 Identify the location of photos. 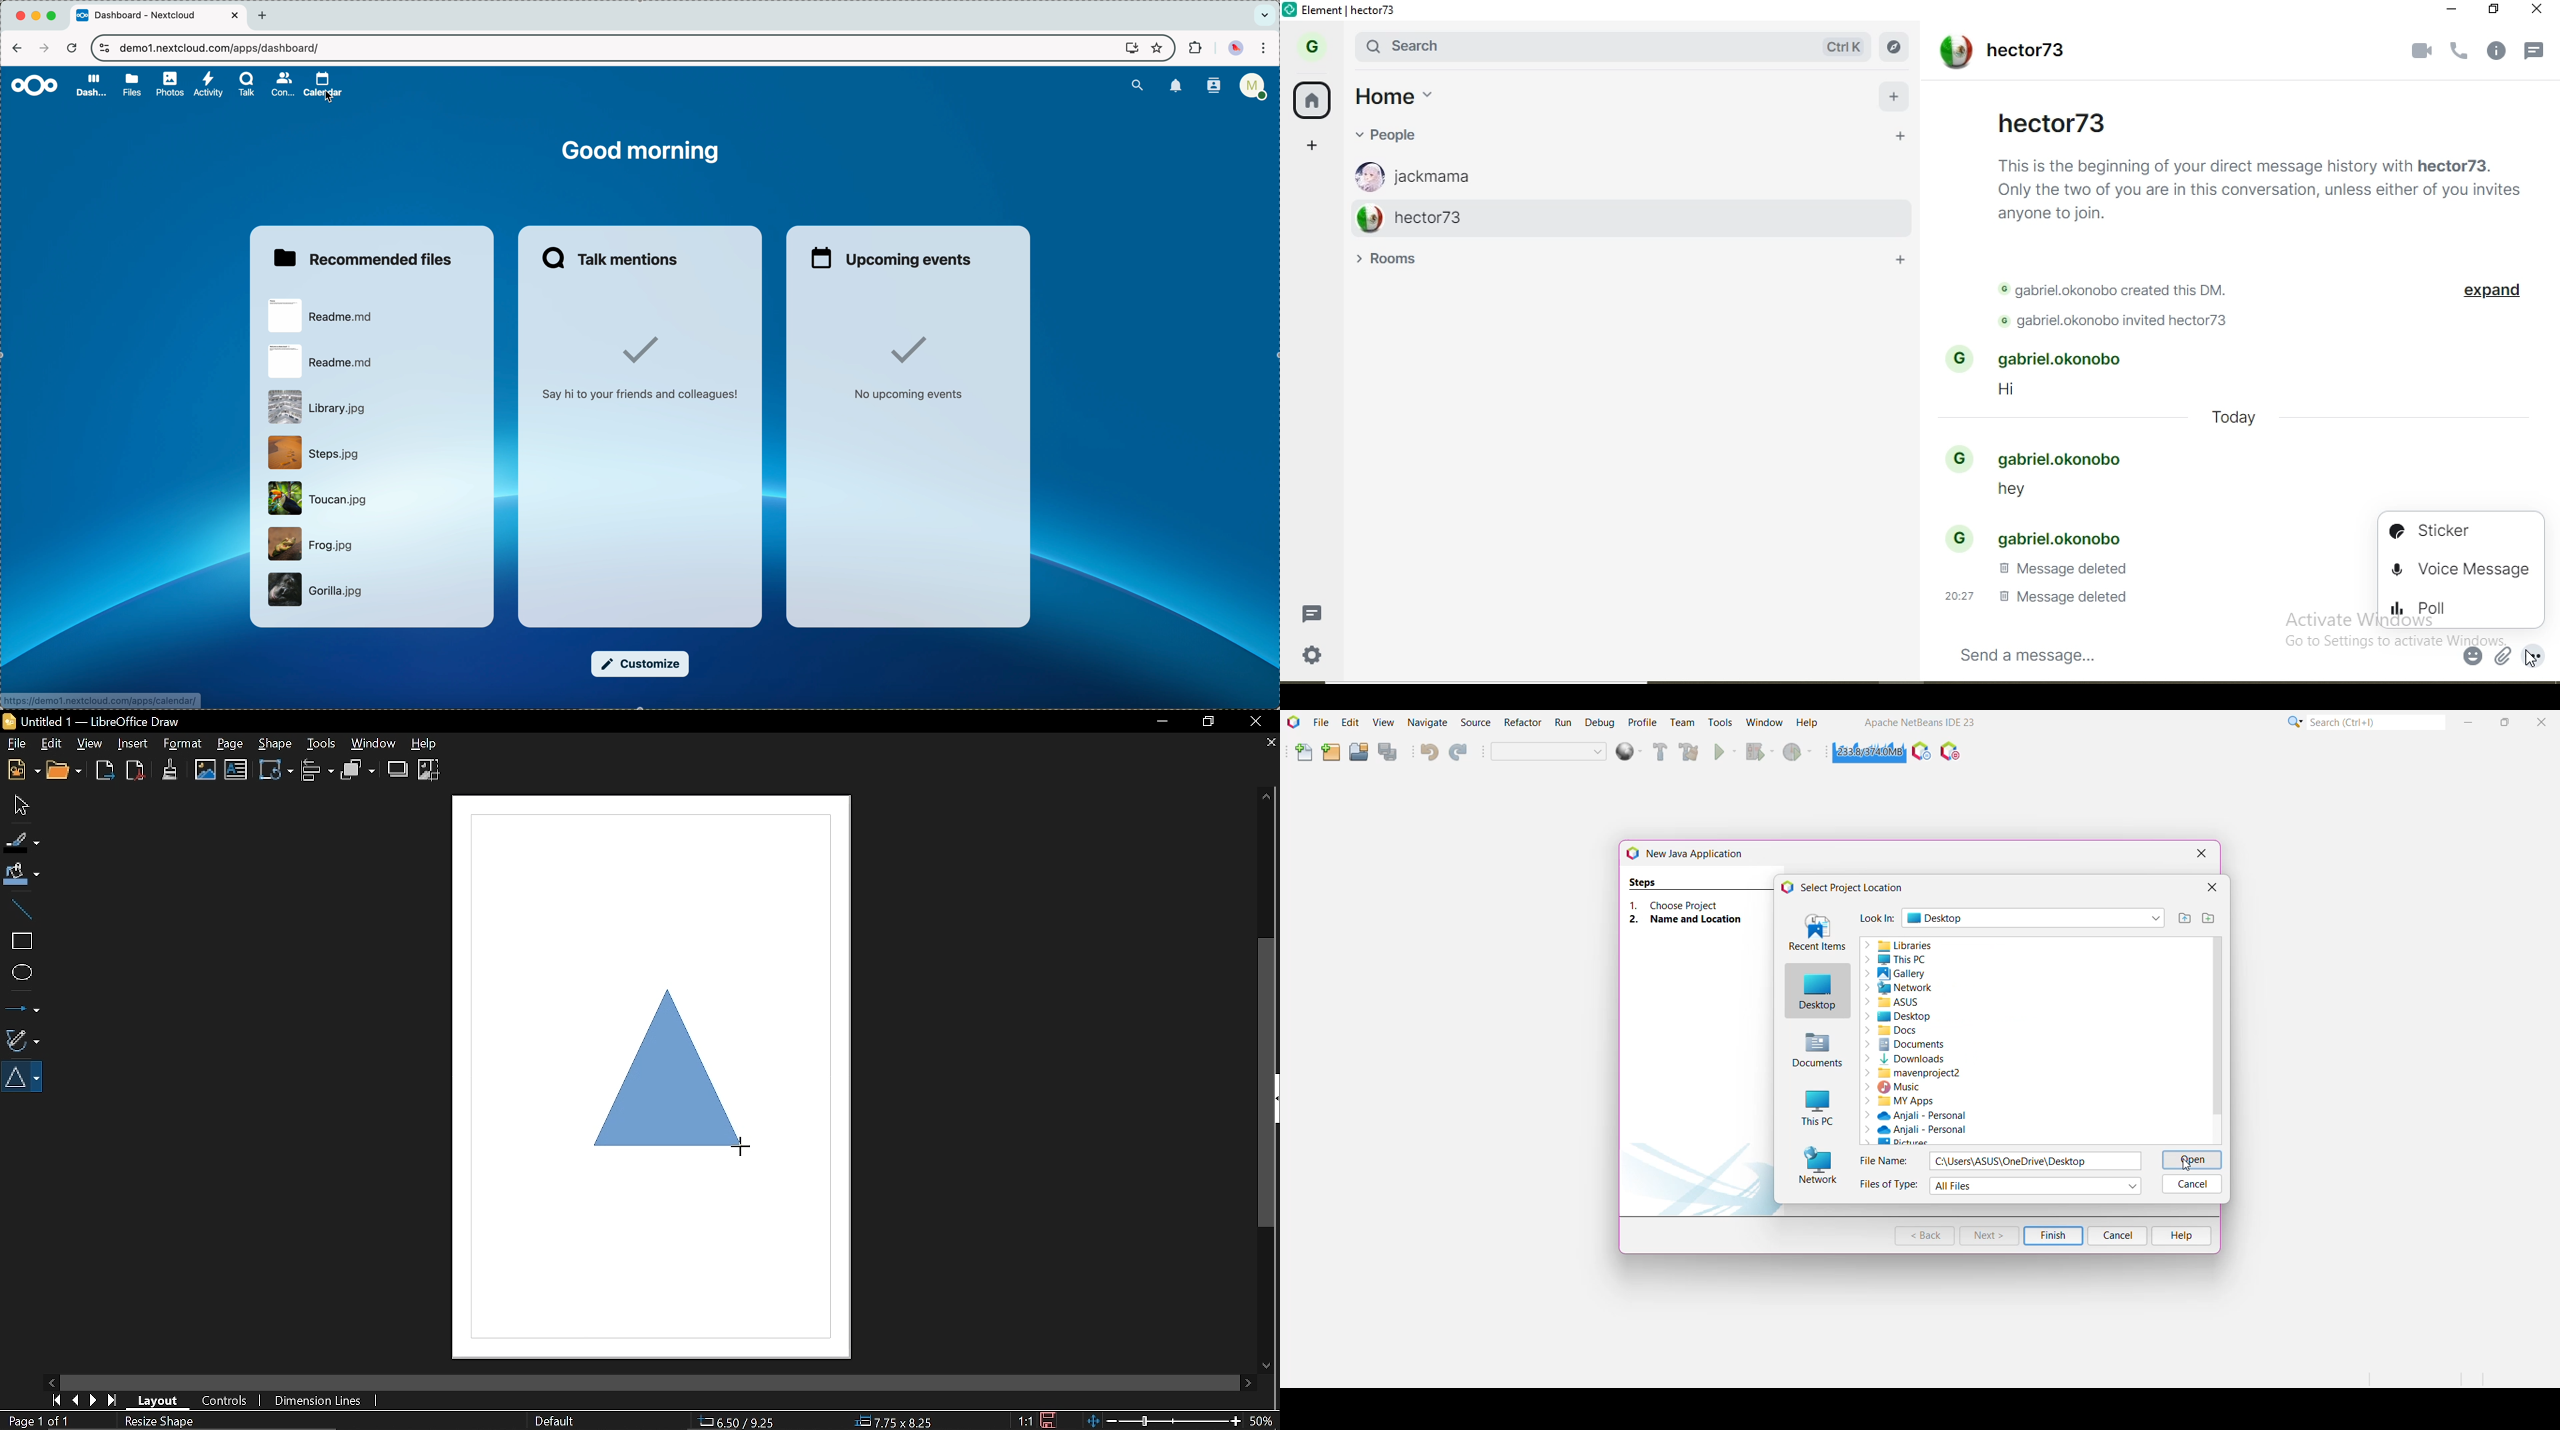
(170, 82).